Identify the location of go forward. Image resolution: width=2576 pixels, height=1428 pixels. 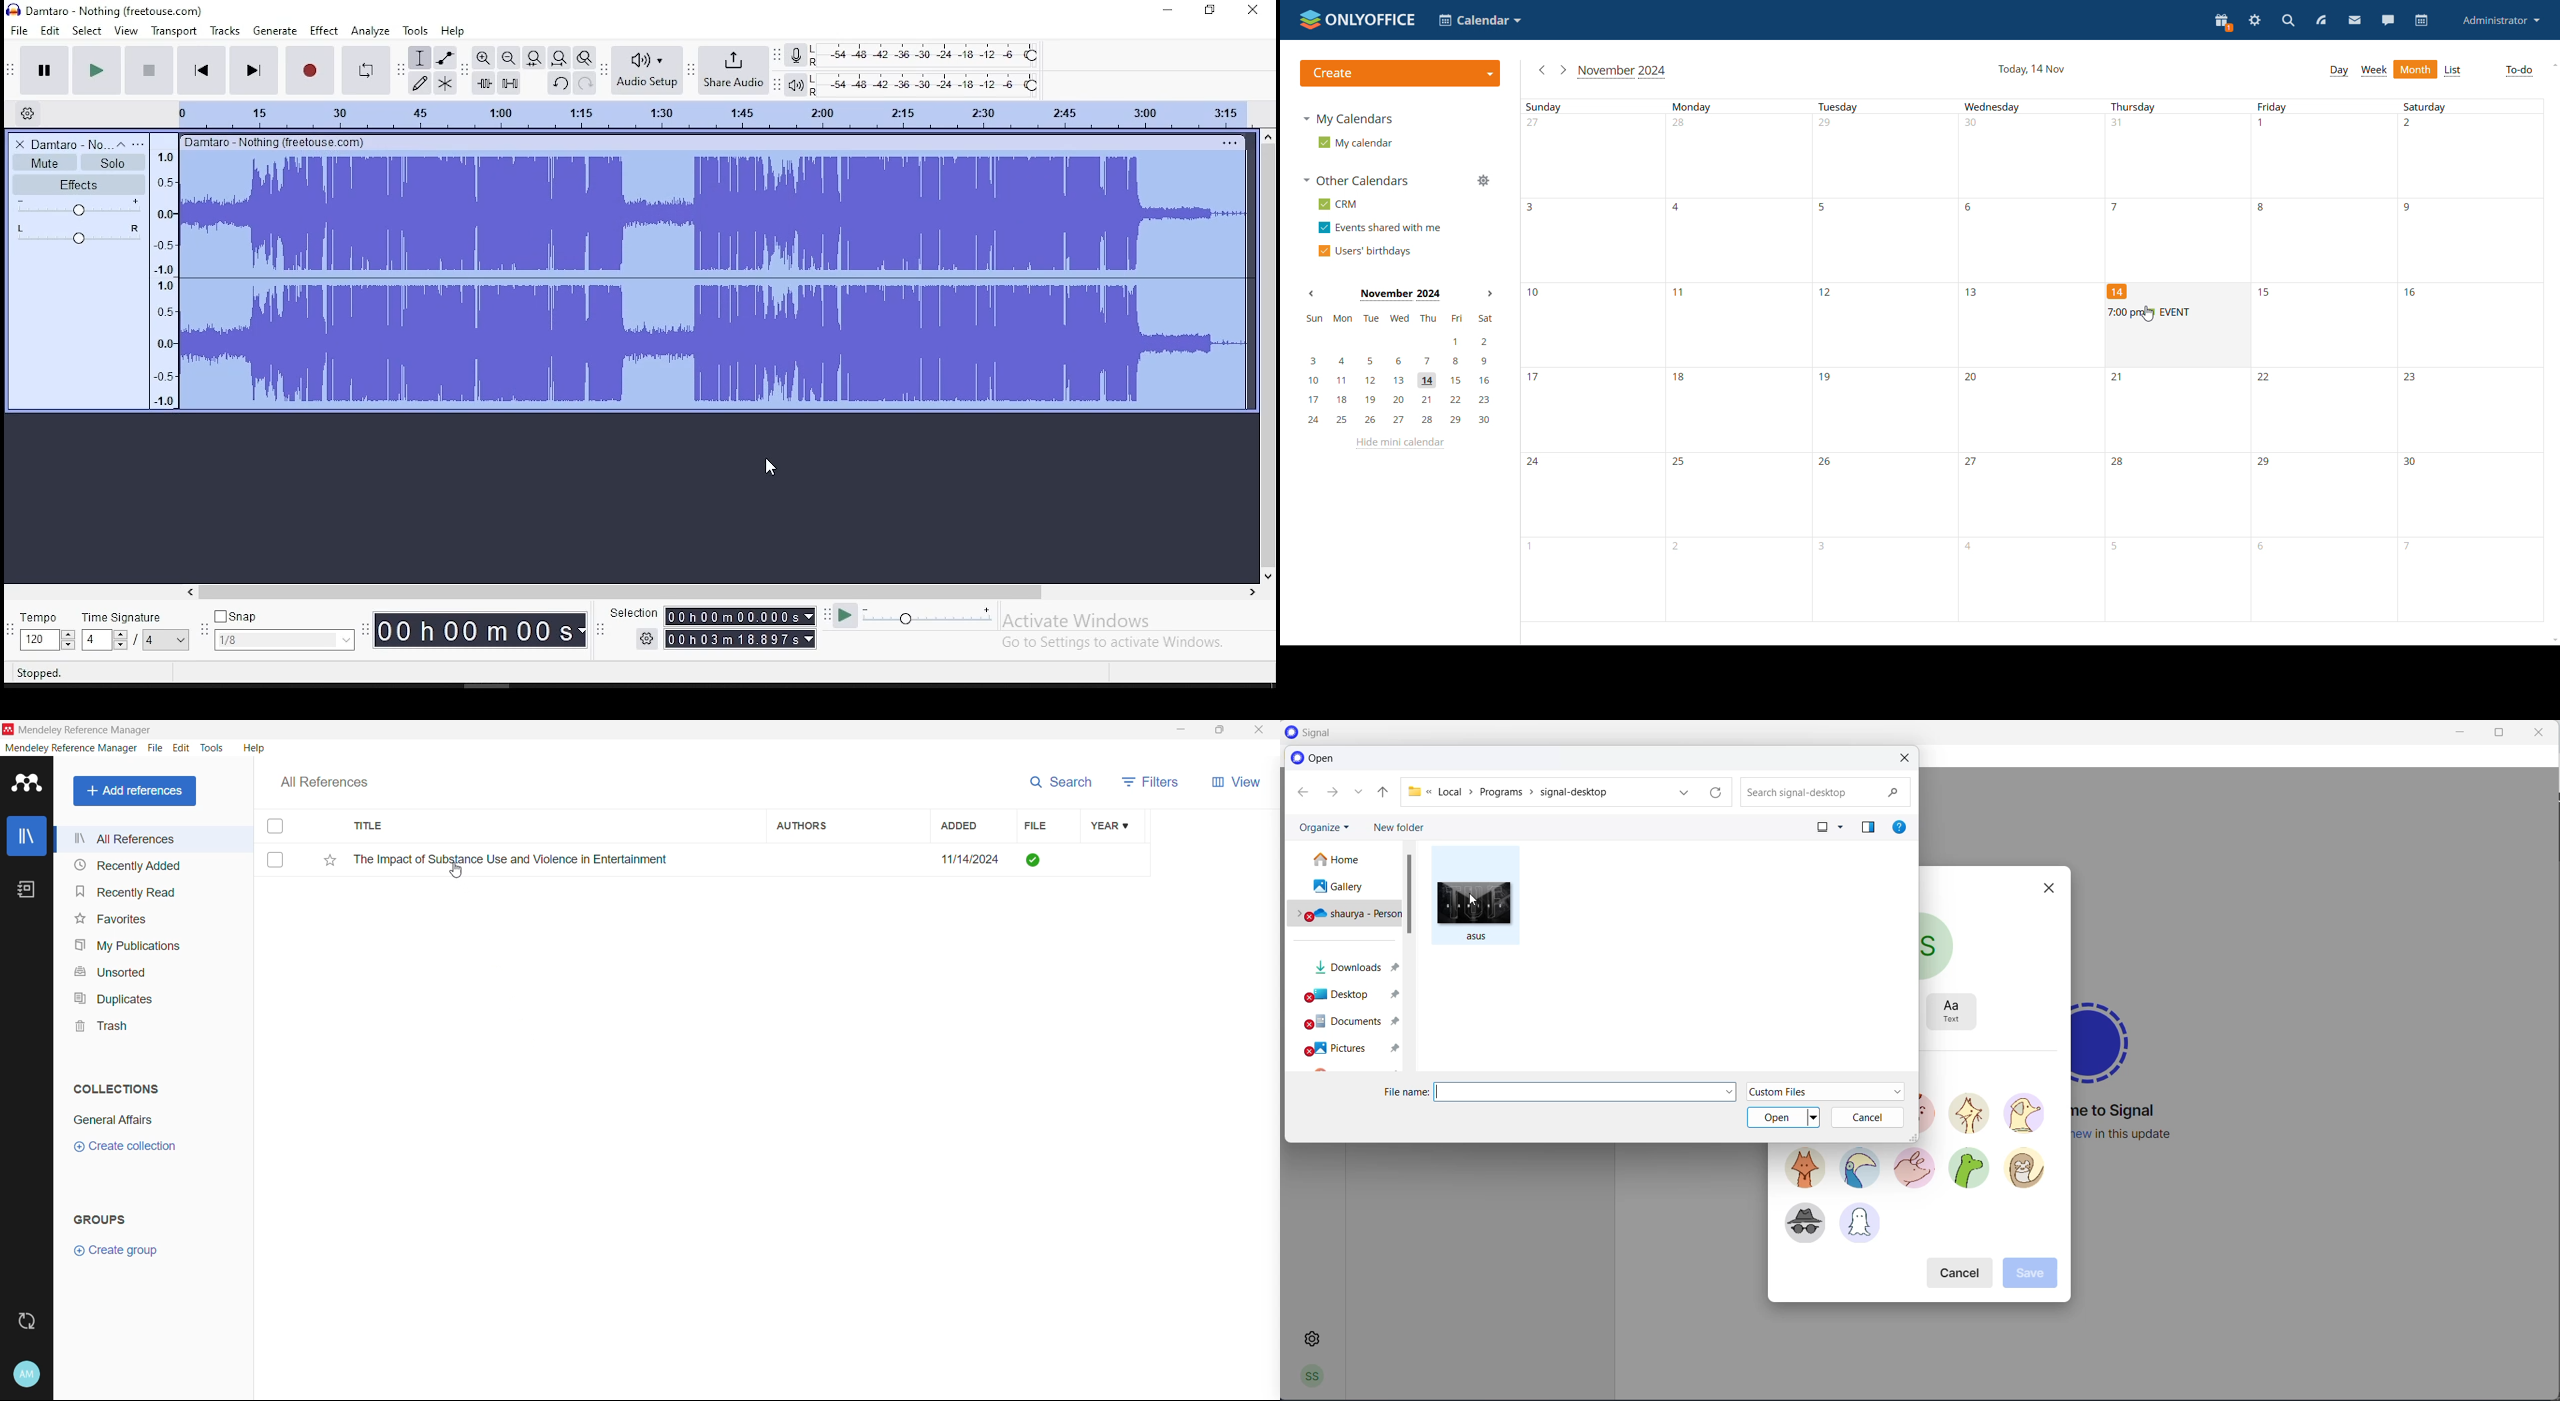
(1332, 793).